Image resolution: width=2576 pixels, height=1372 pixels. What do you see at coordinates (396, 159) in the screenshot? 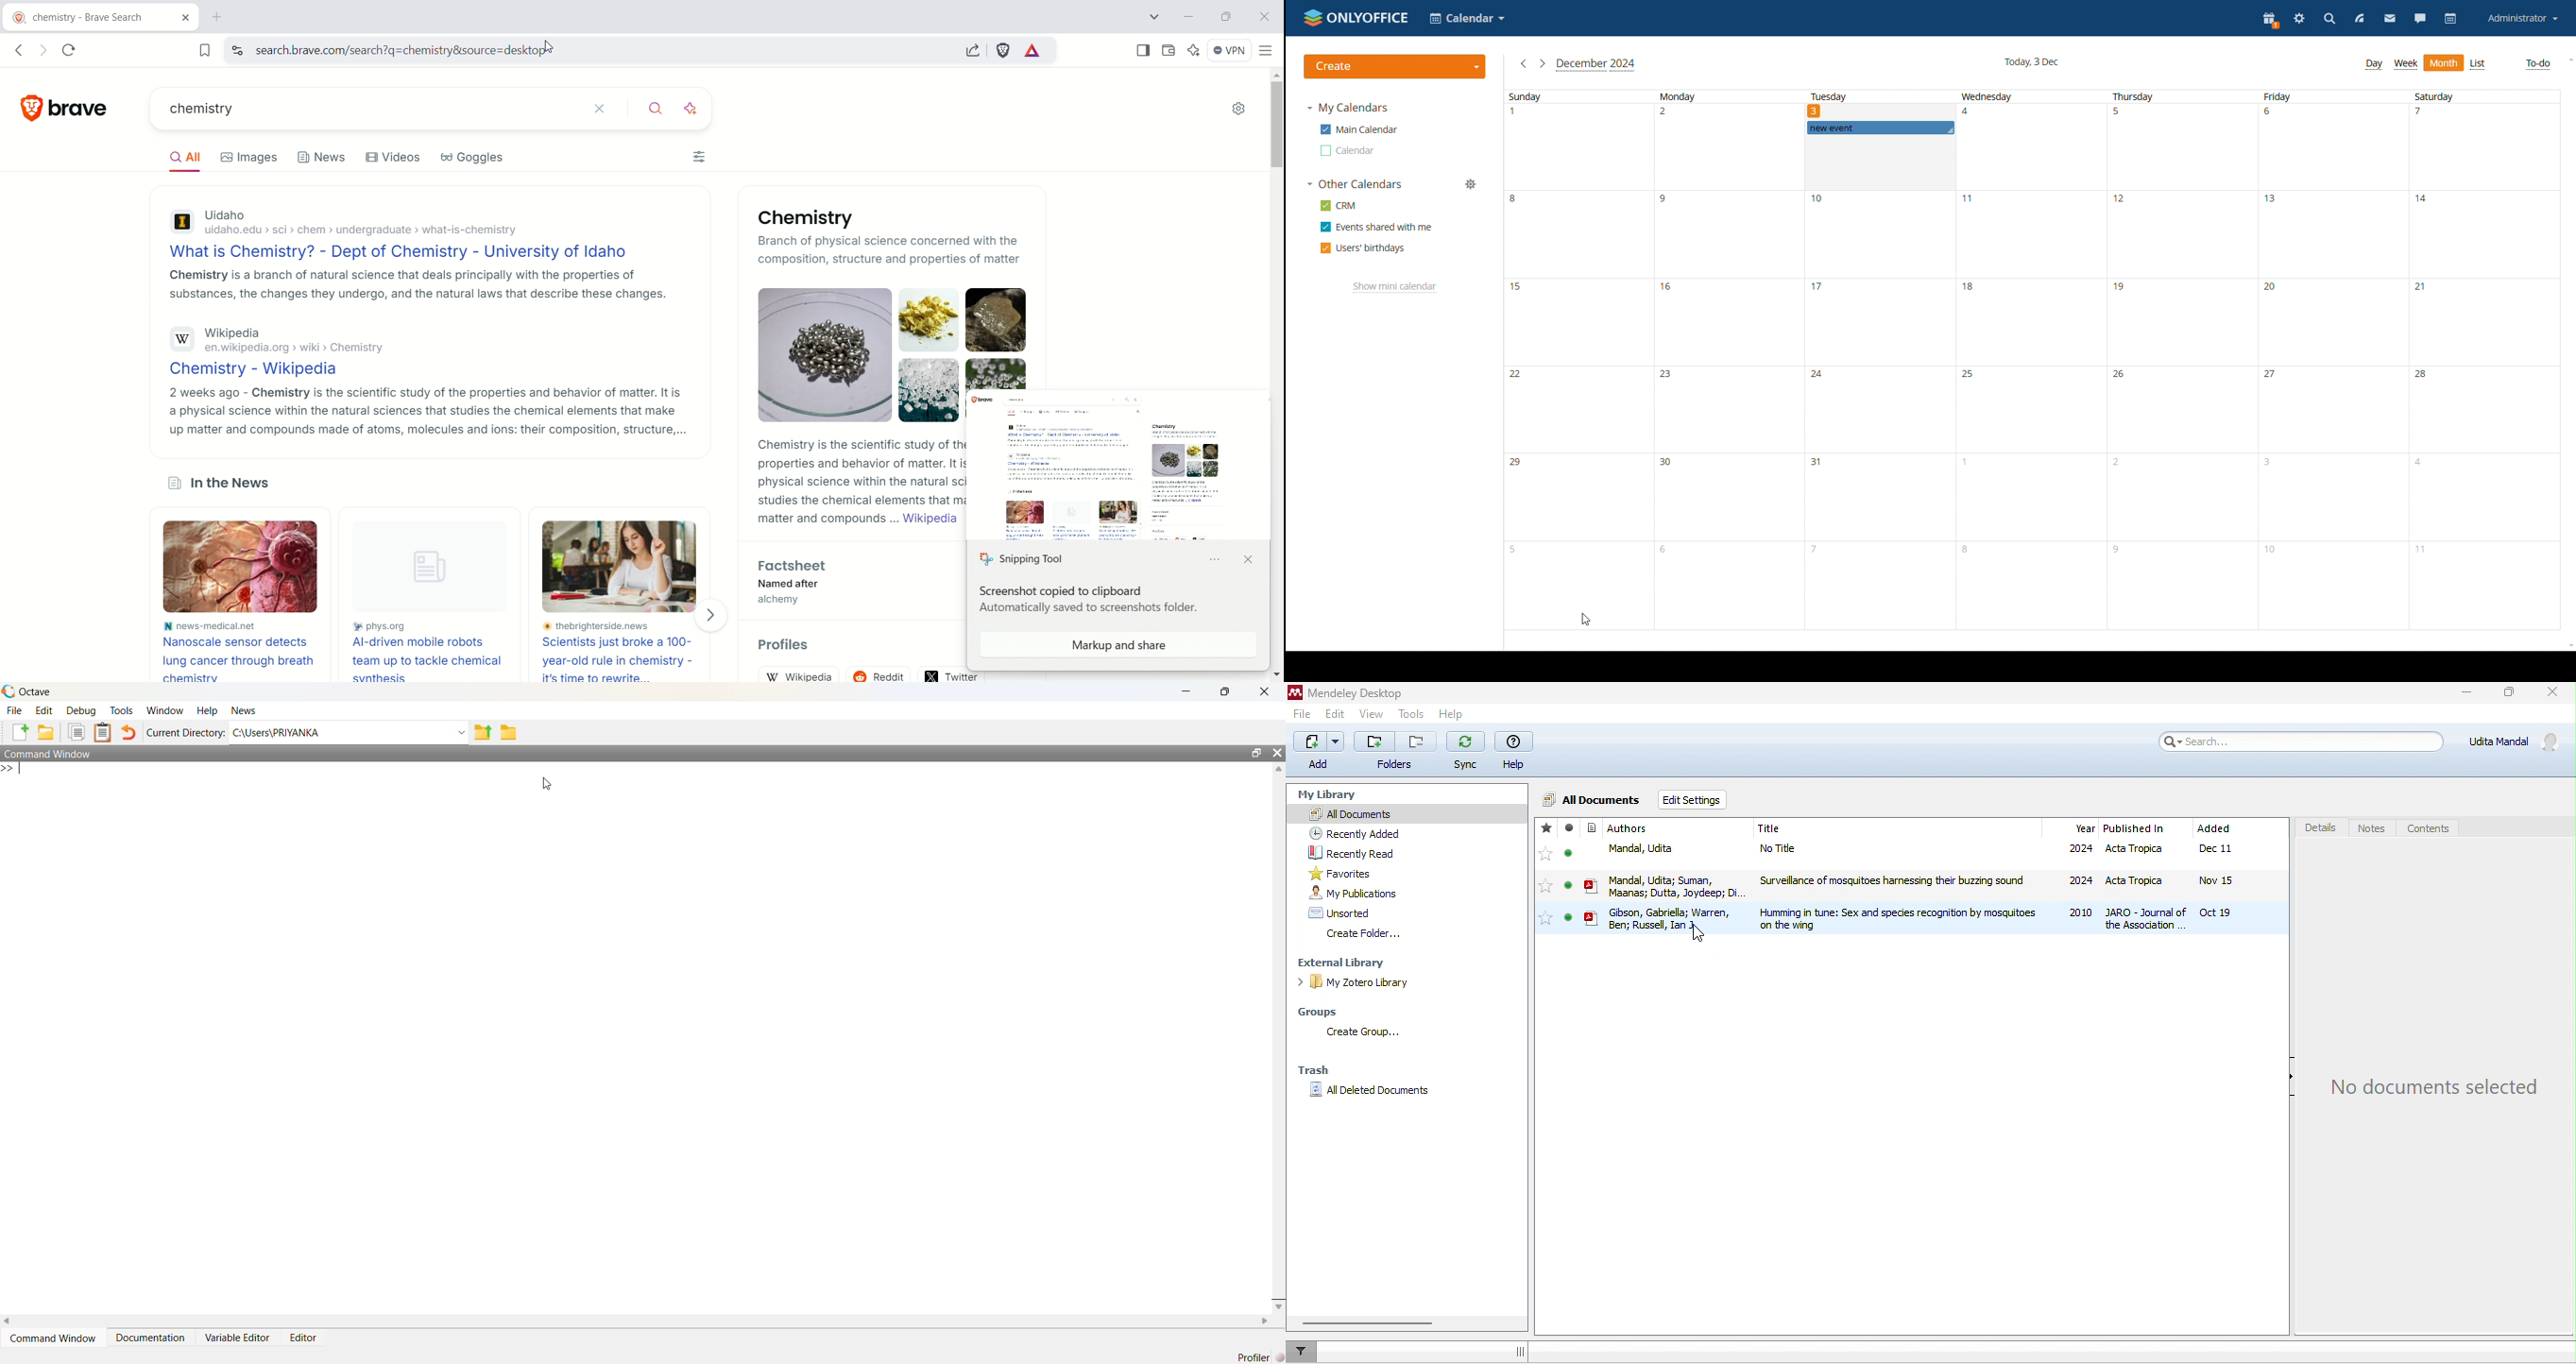
I see `Videos` at bounding box center [396, 159].